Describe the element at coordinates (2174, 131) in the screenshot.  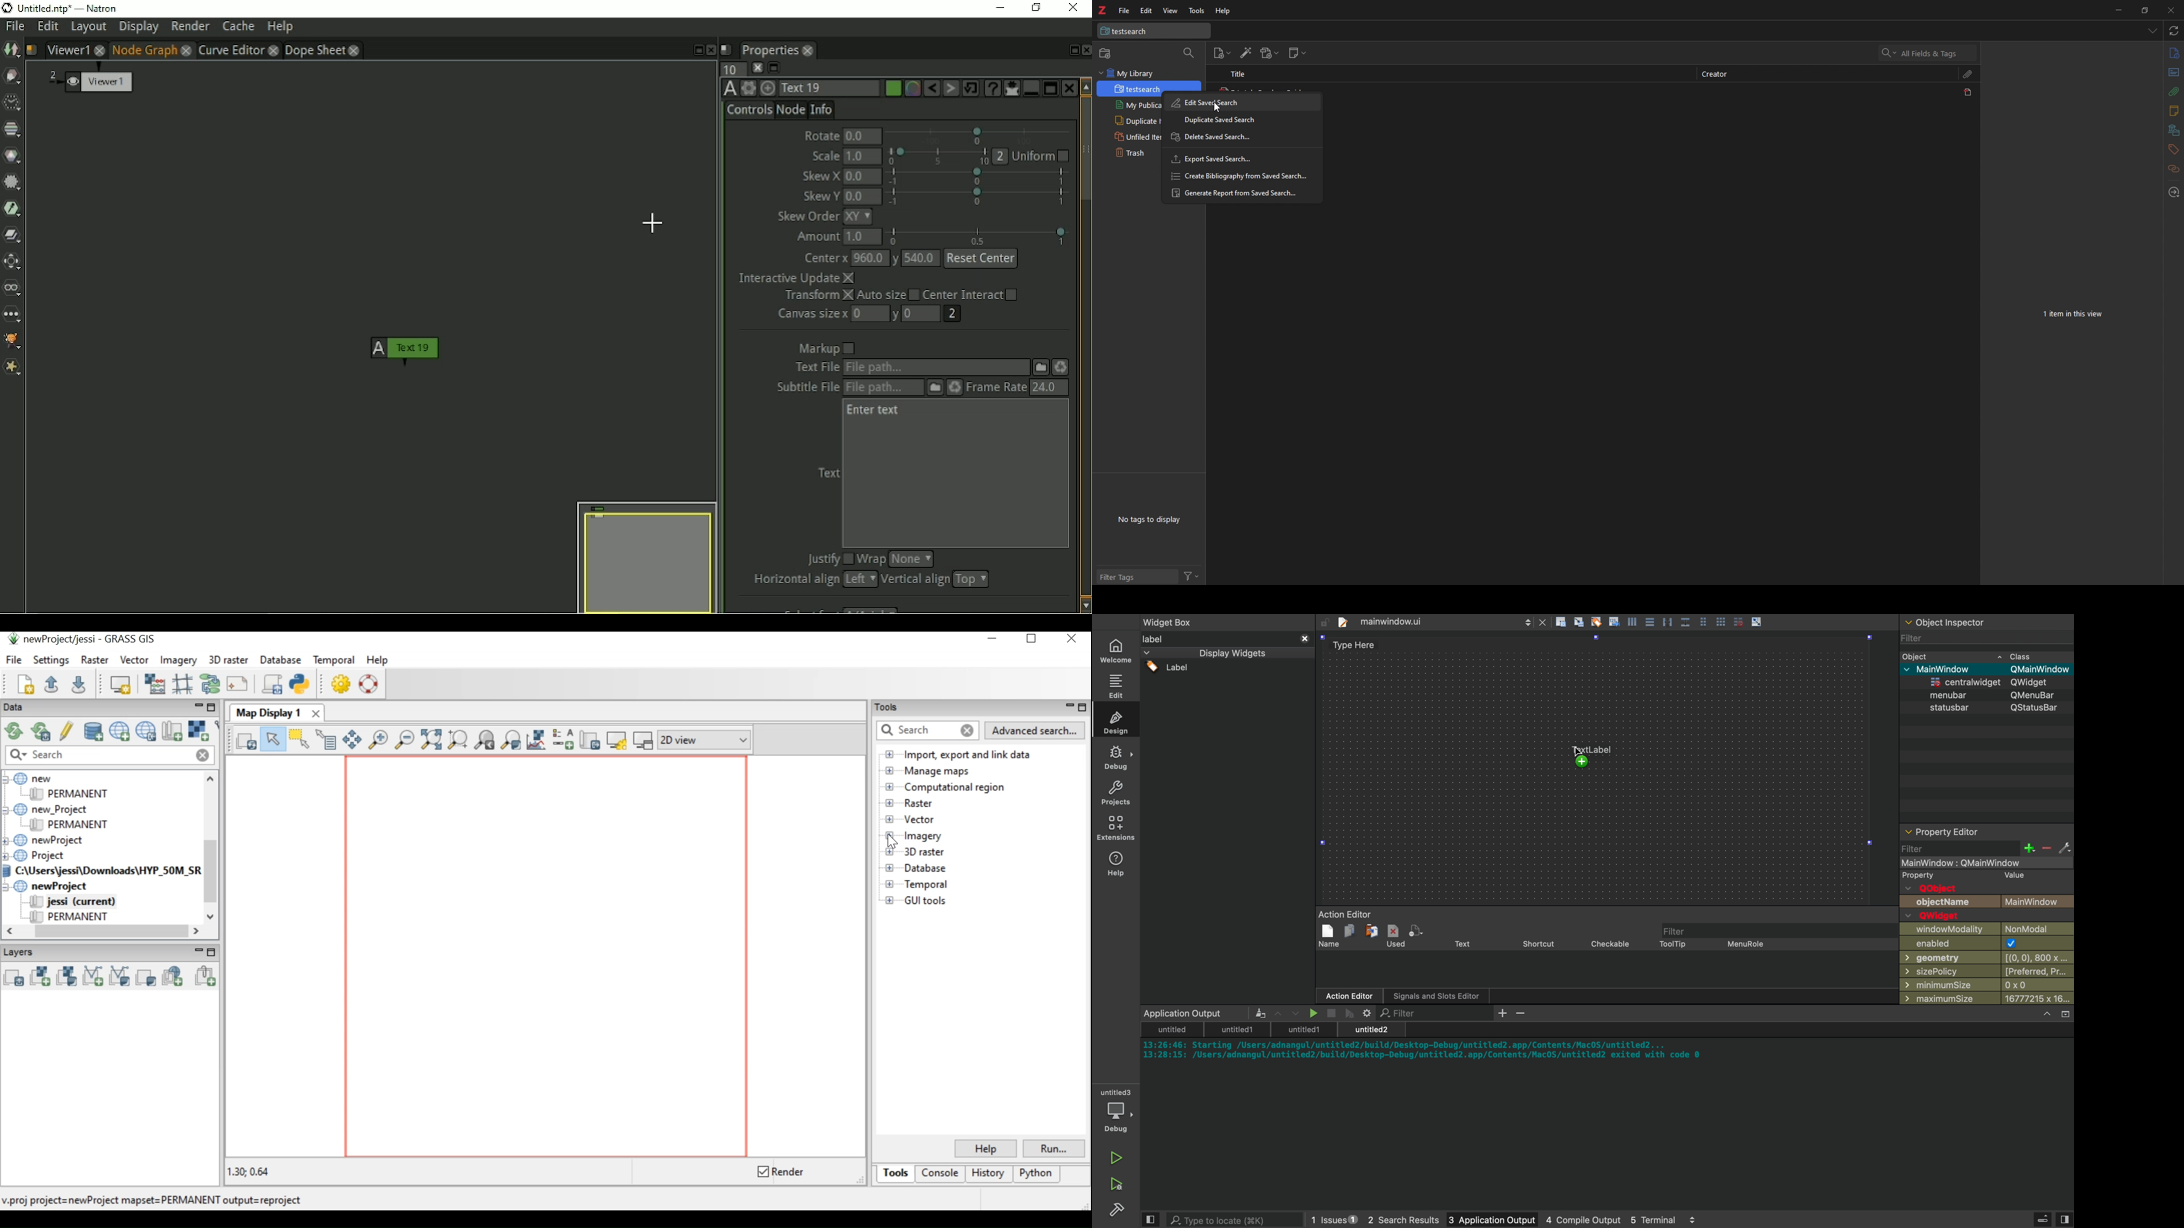
I see `collection and libraries` at that location.